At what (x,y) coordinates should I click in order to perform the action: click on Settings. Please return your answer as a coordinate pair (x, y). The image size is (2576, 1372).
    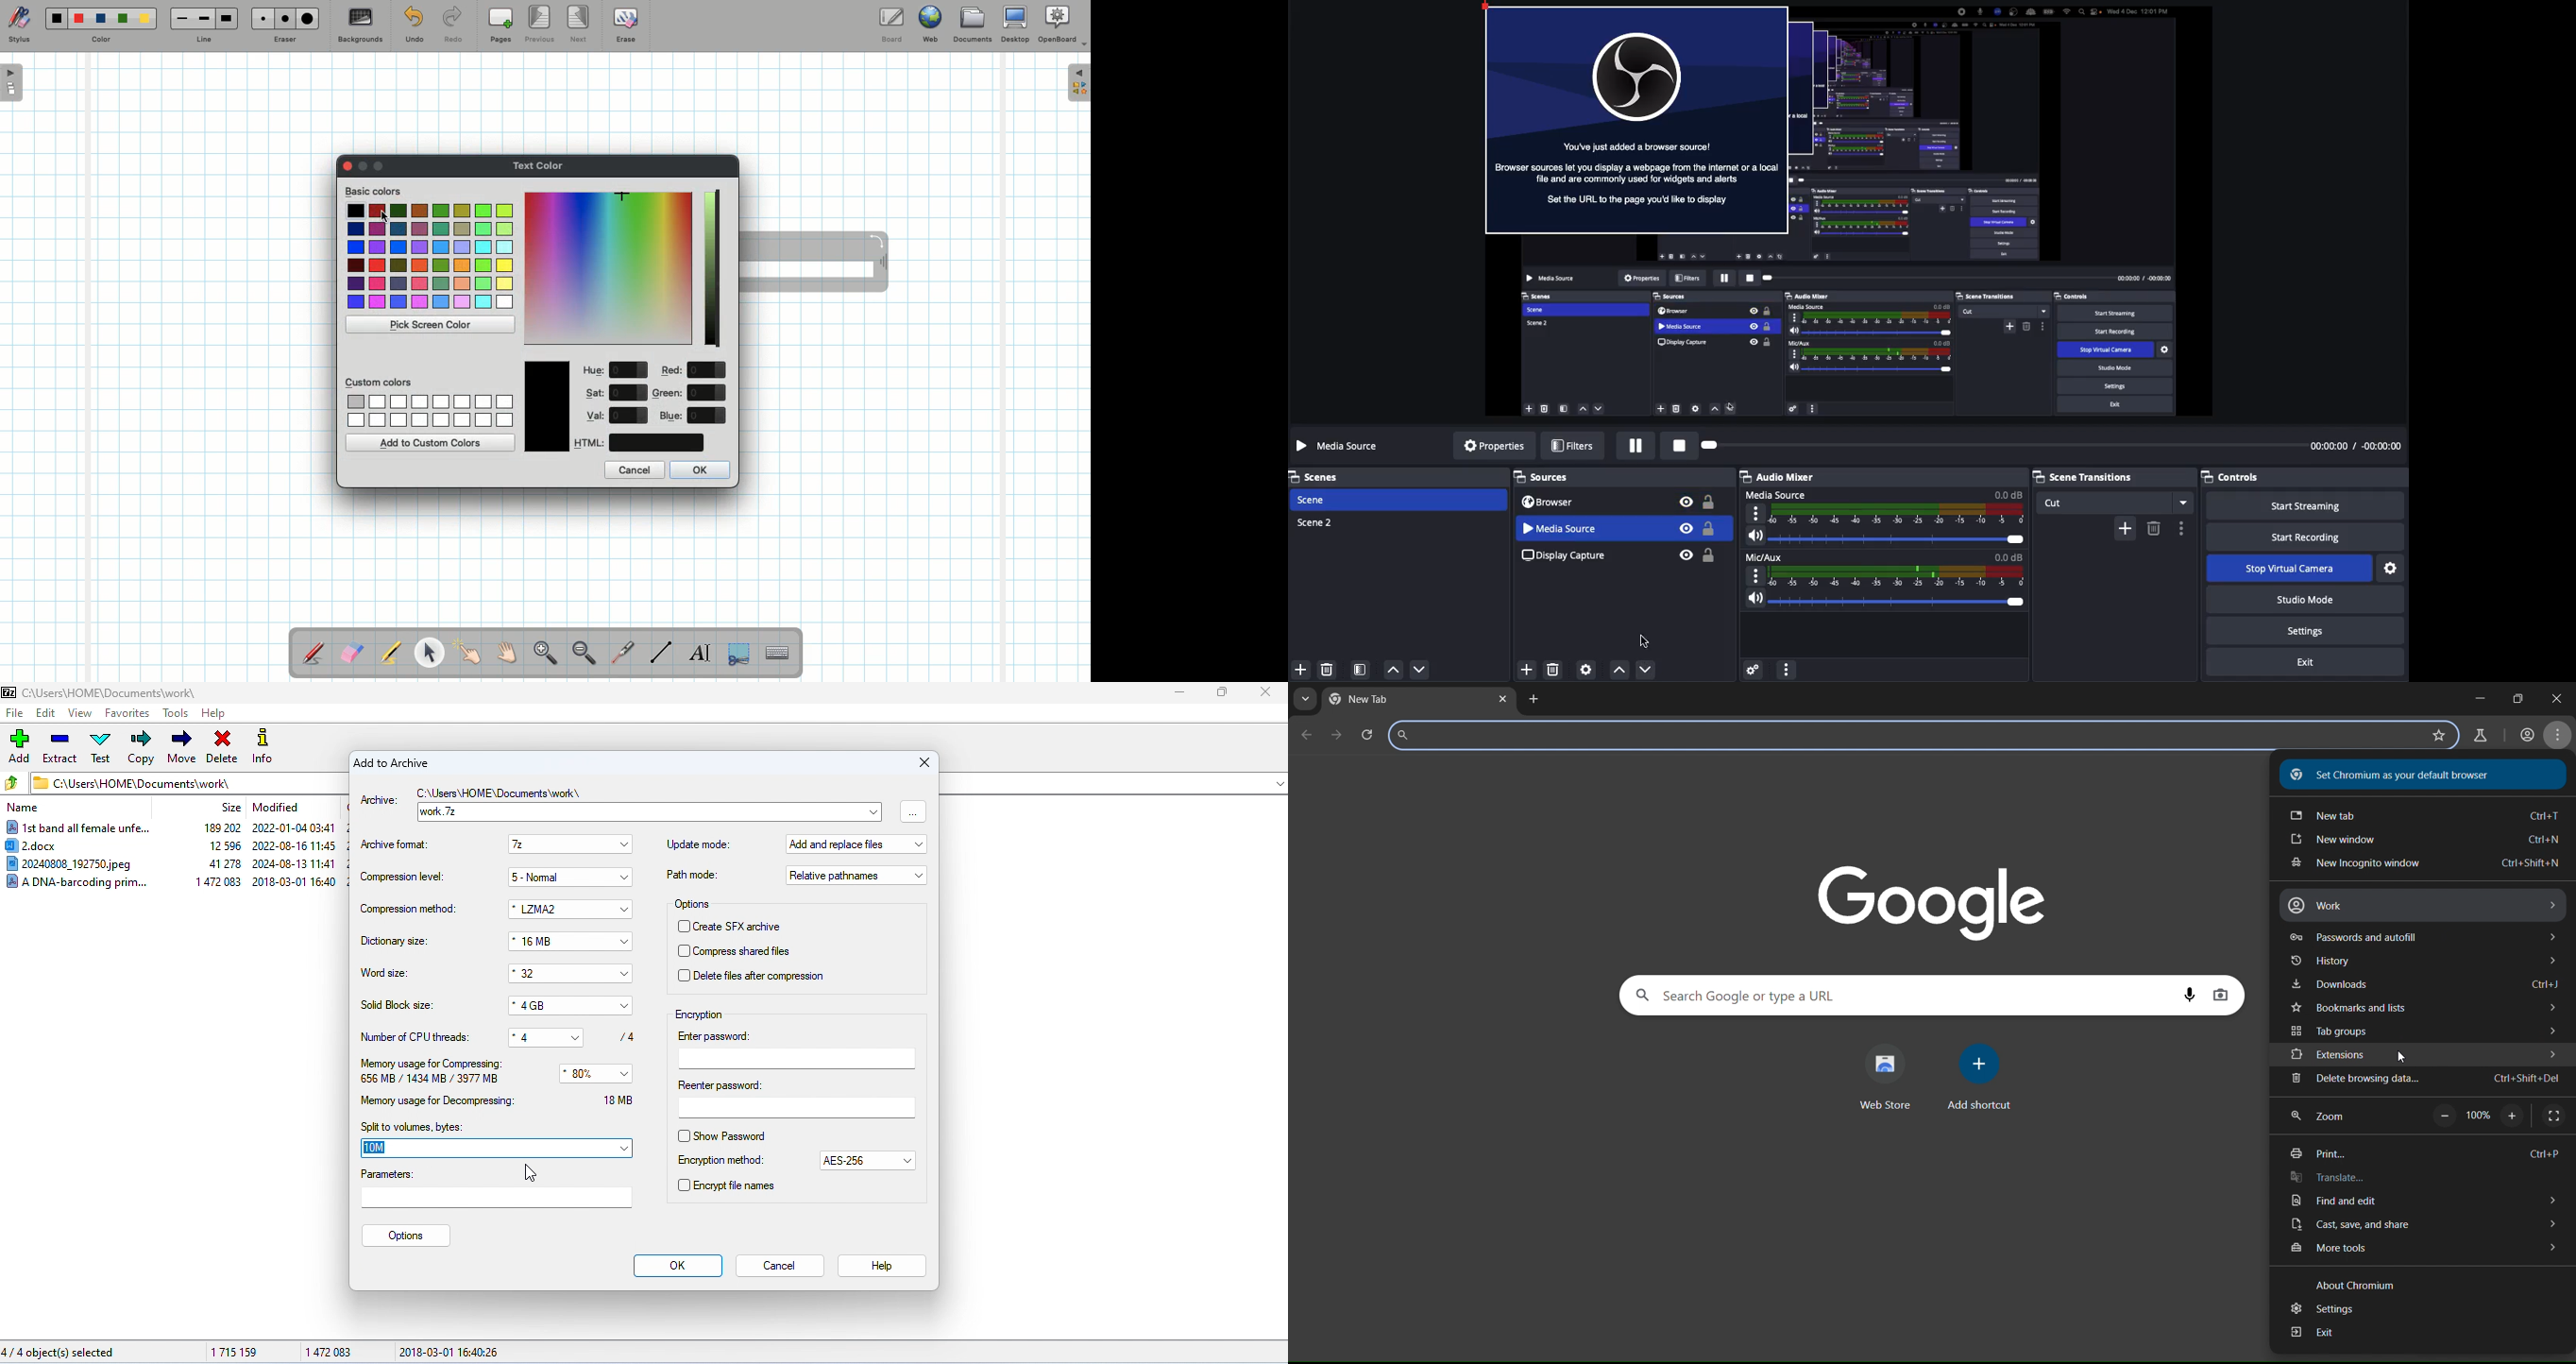
    Looking at the image, I should click on (2305, 631).